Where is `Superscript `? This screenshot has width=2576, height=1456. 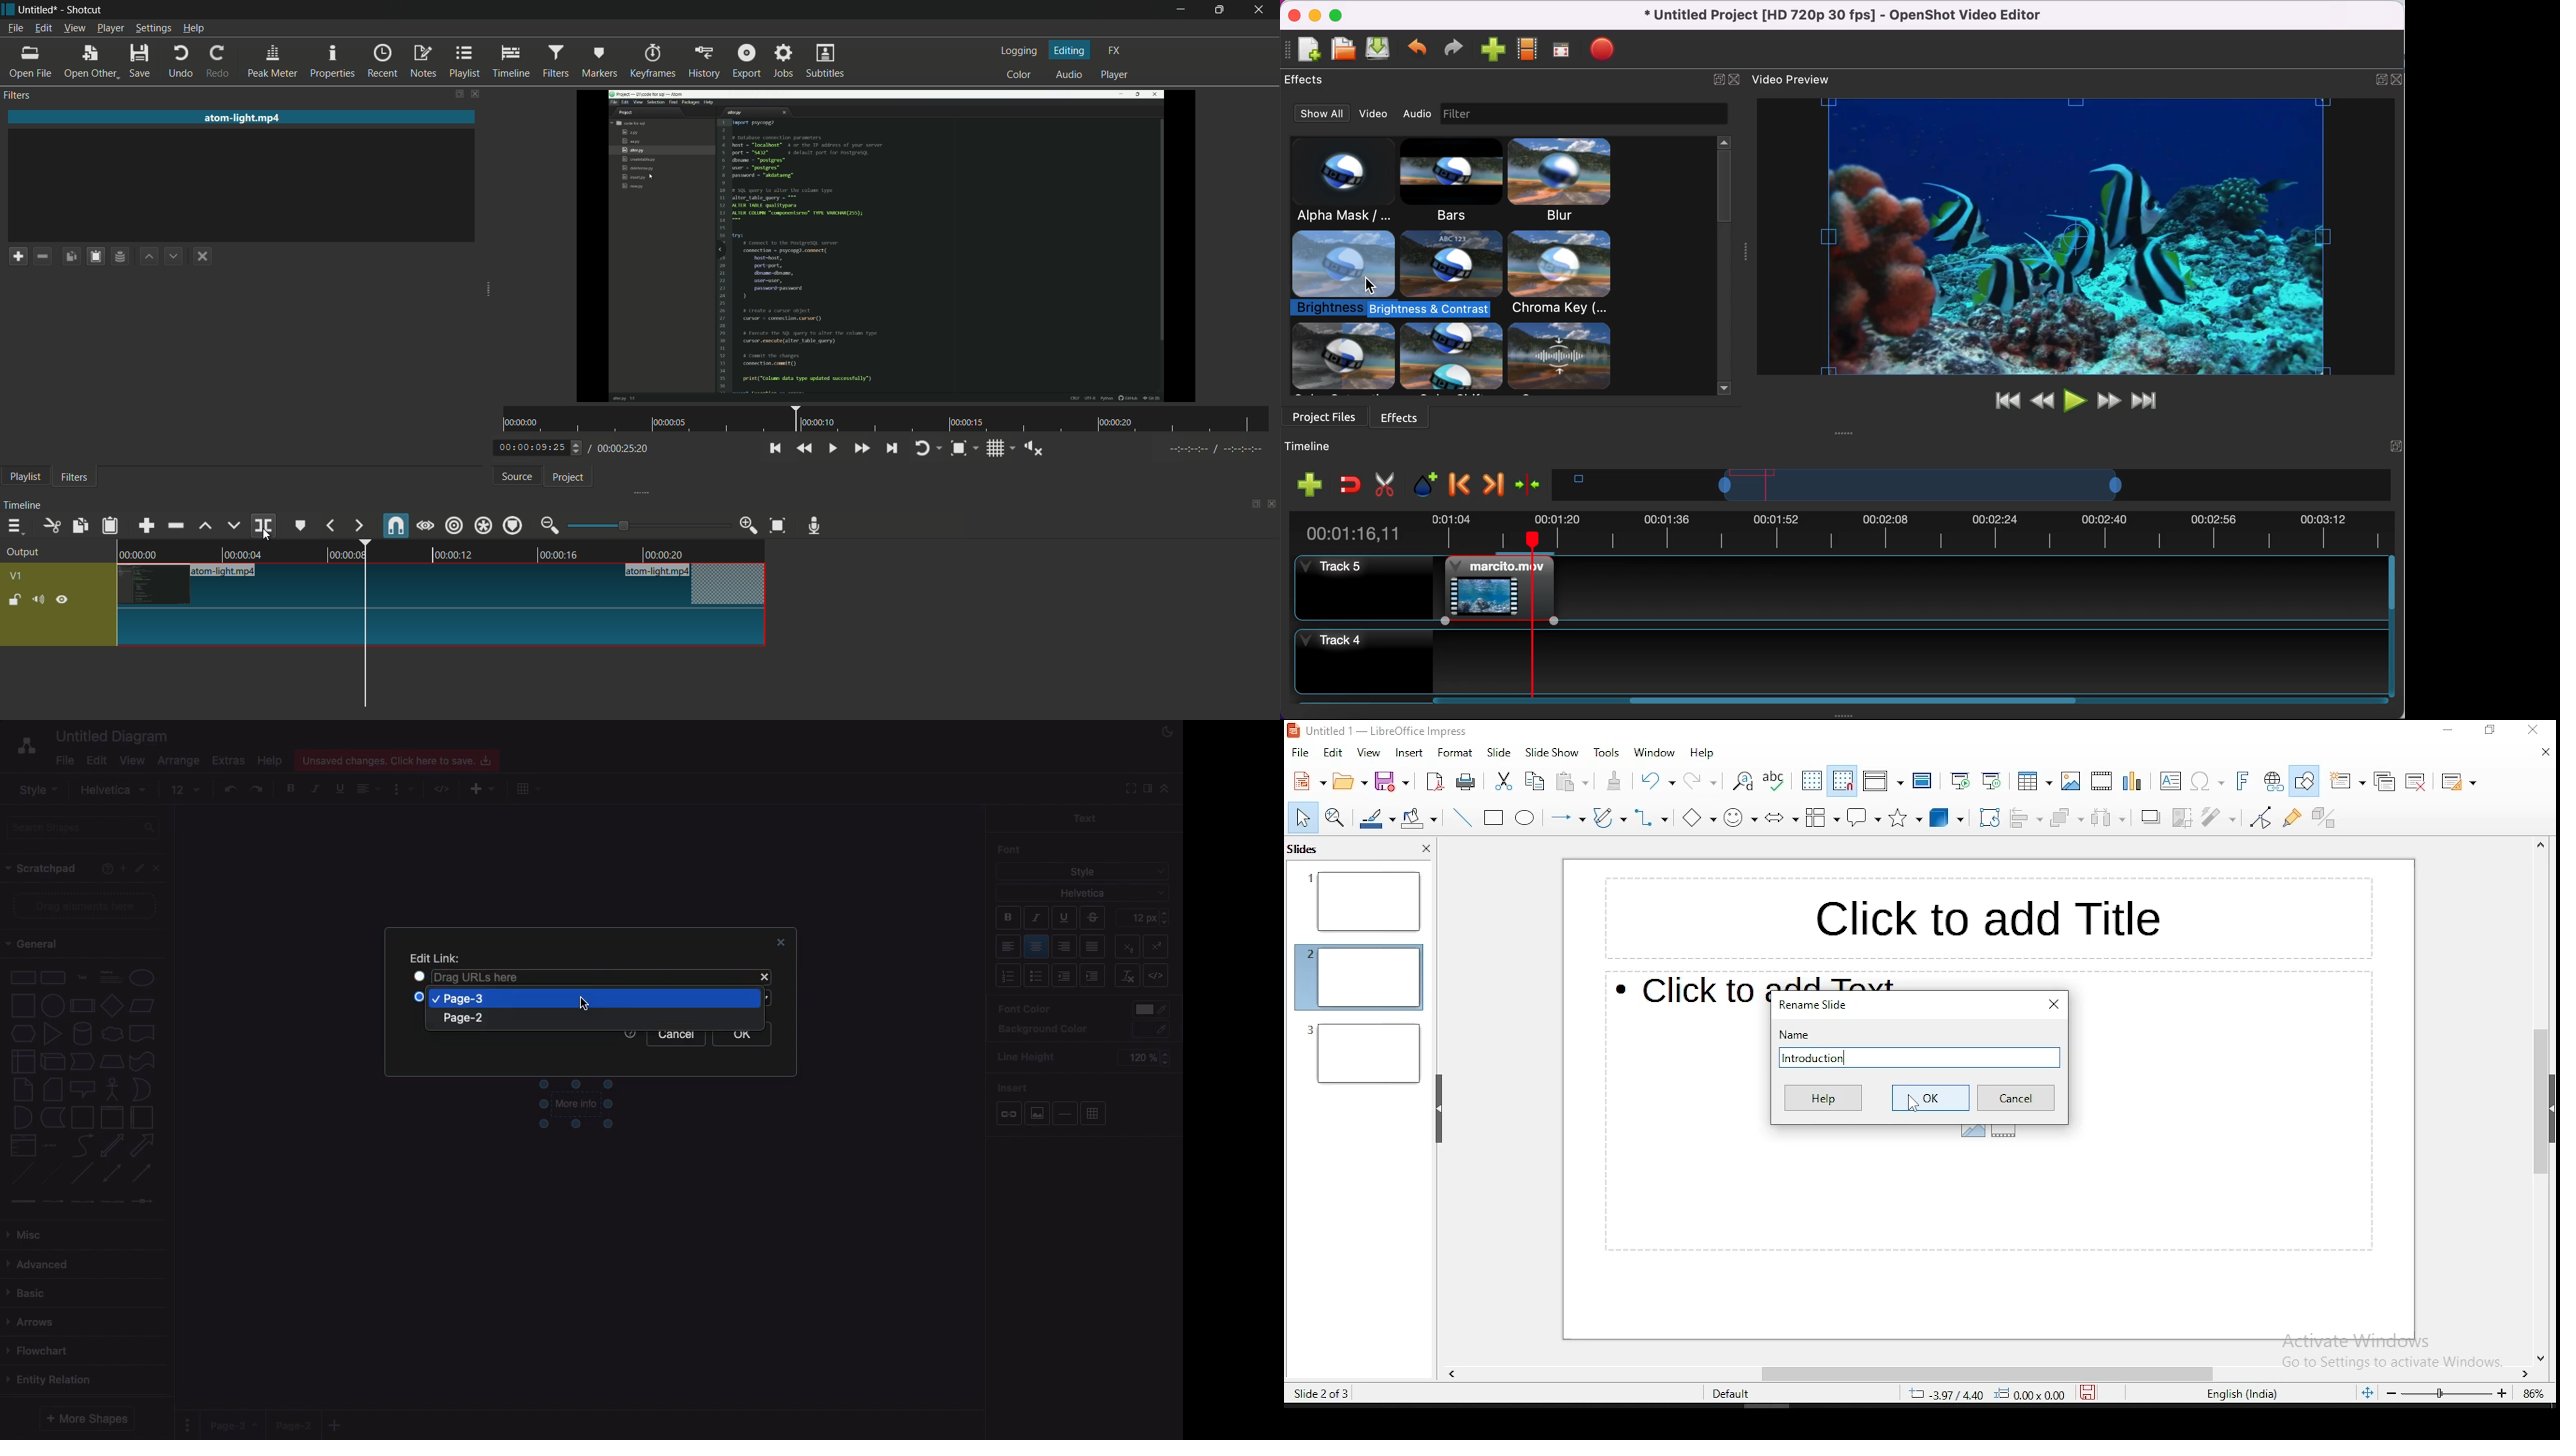
Superscript  is located at coordinates (1127, 944).